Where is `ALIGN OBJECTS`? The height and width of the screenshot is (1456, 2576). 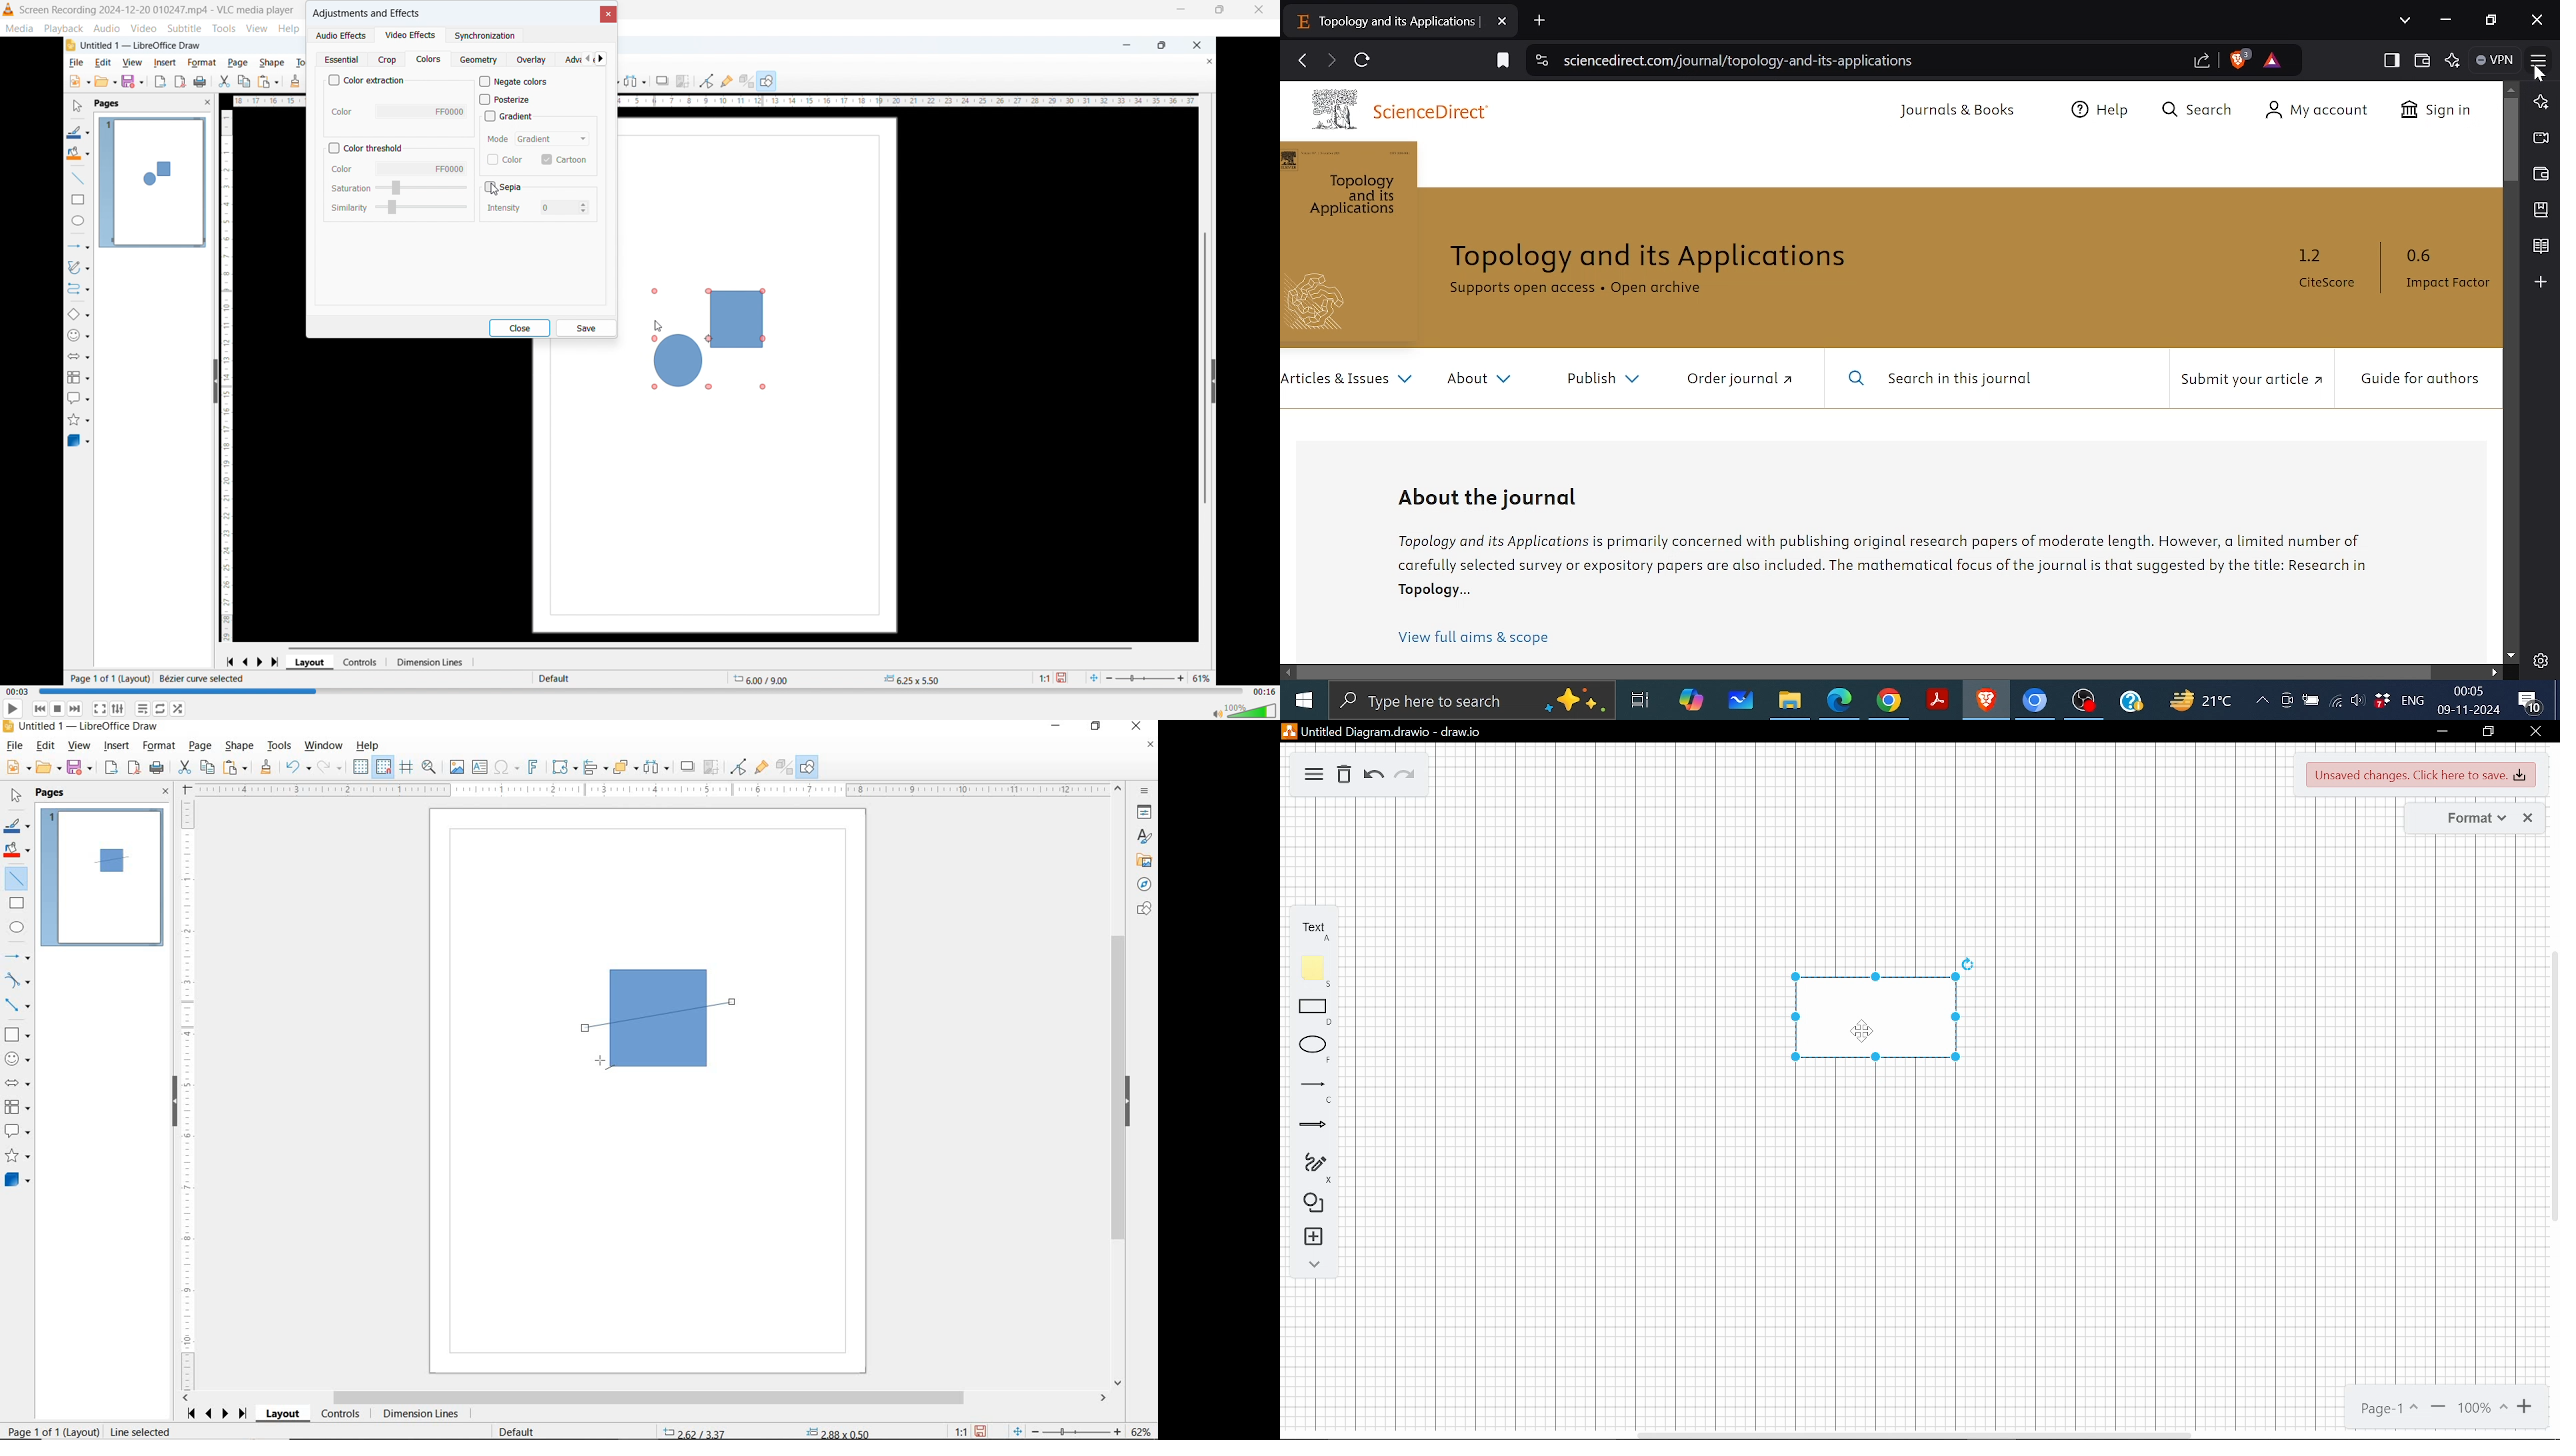 ALIGN OBJECTS is located at coordinates (595, 768).